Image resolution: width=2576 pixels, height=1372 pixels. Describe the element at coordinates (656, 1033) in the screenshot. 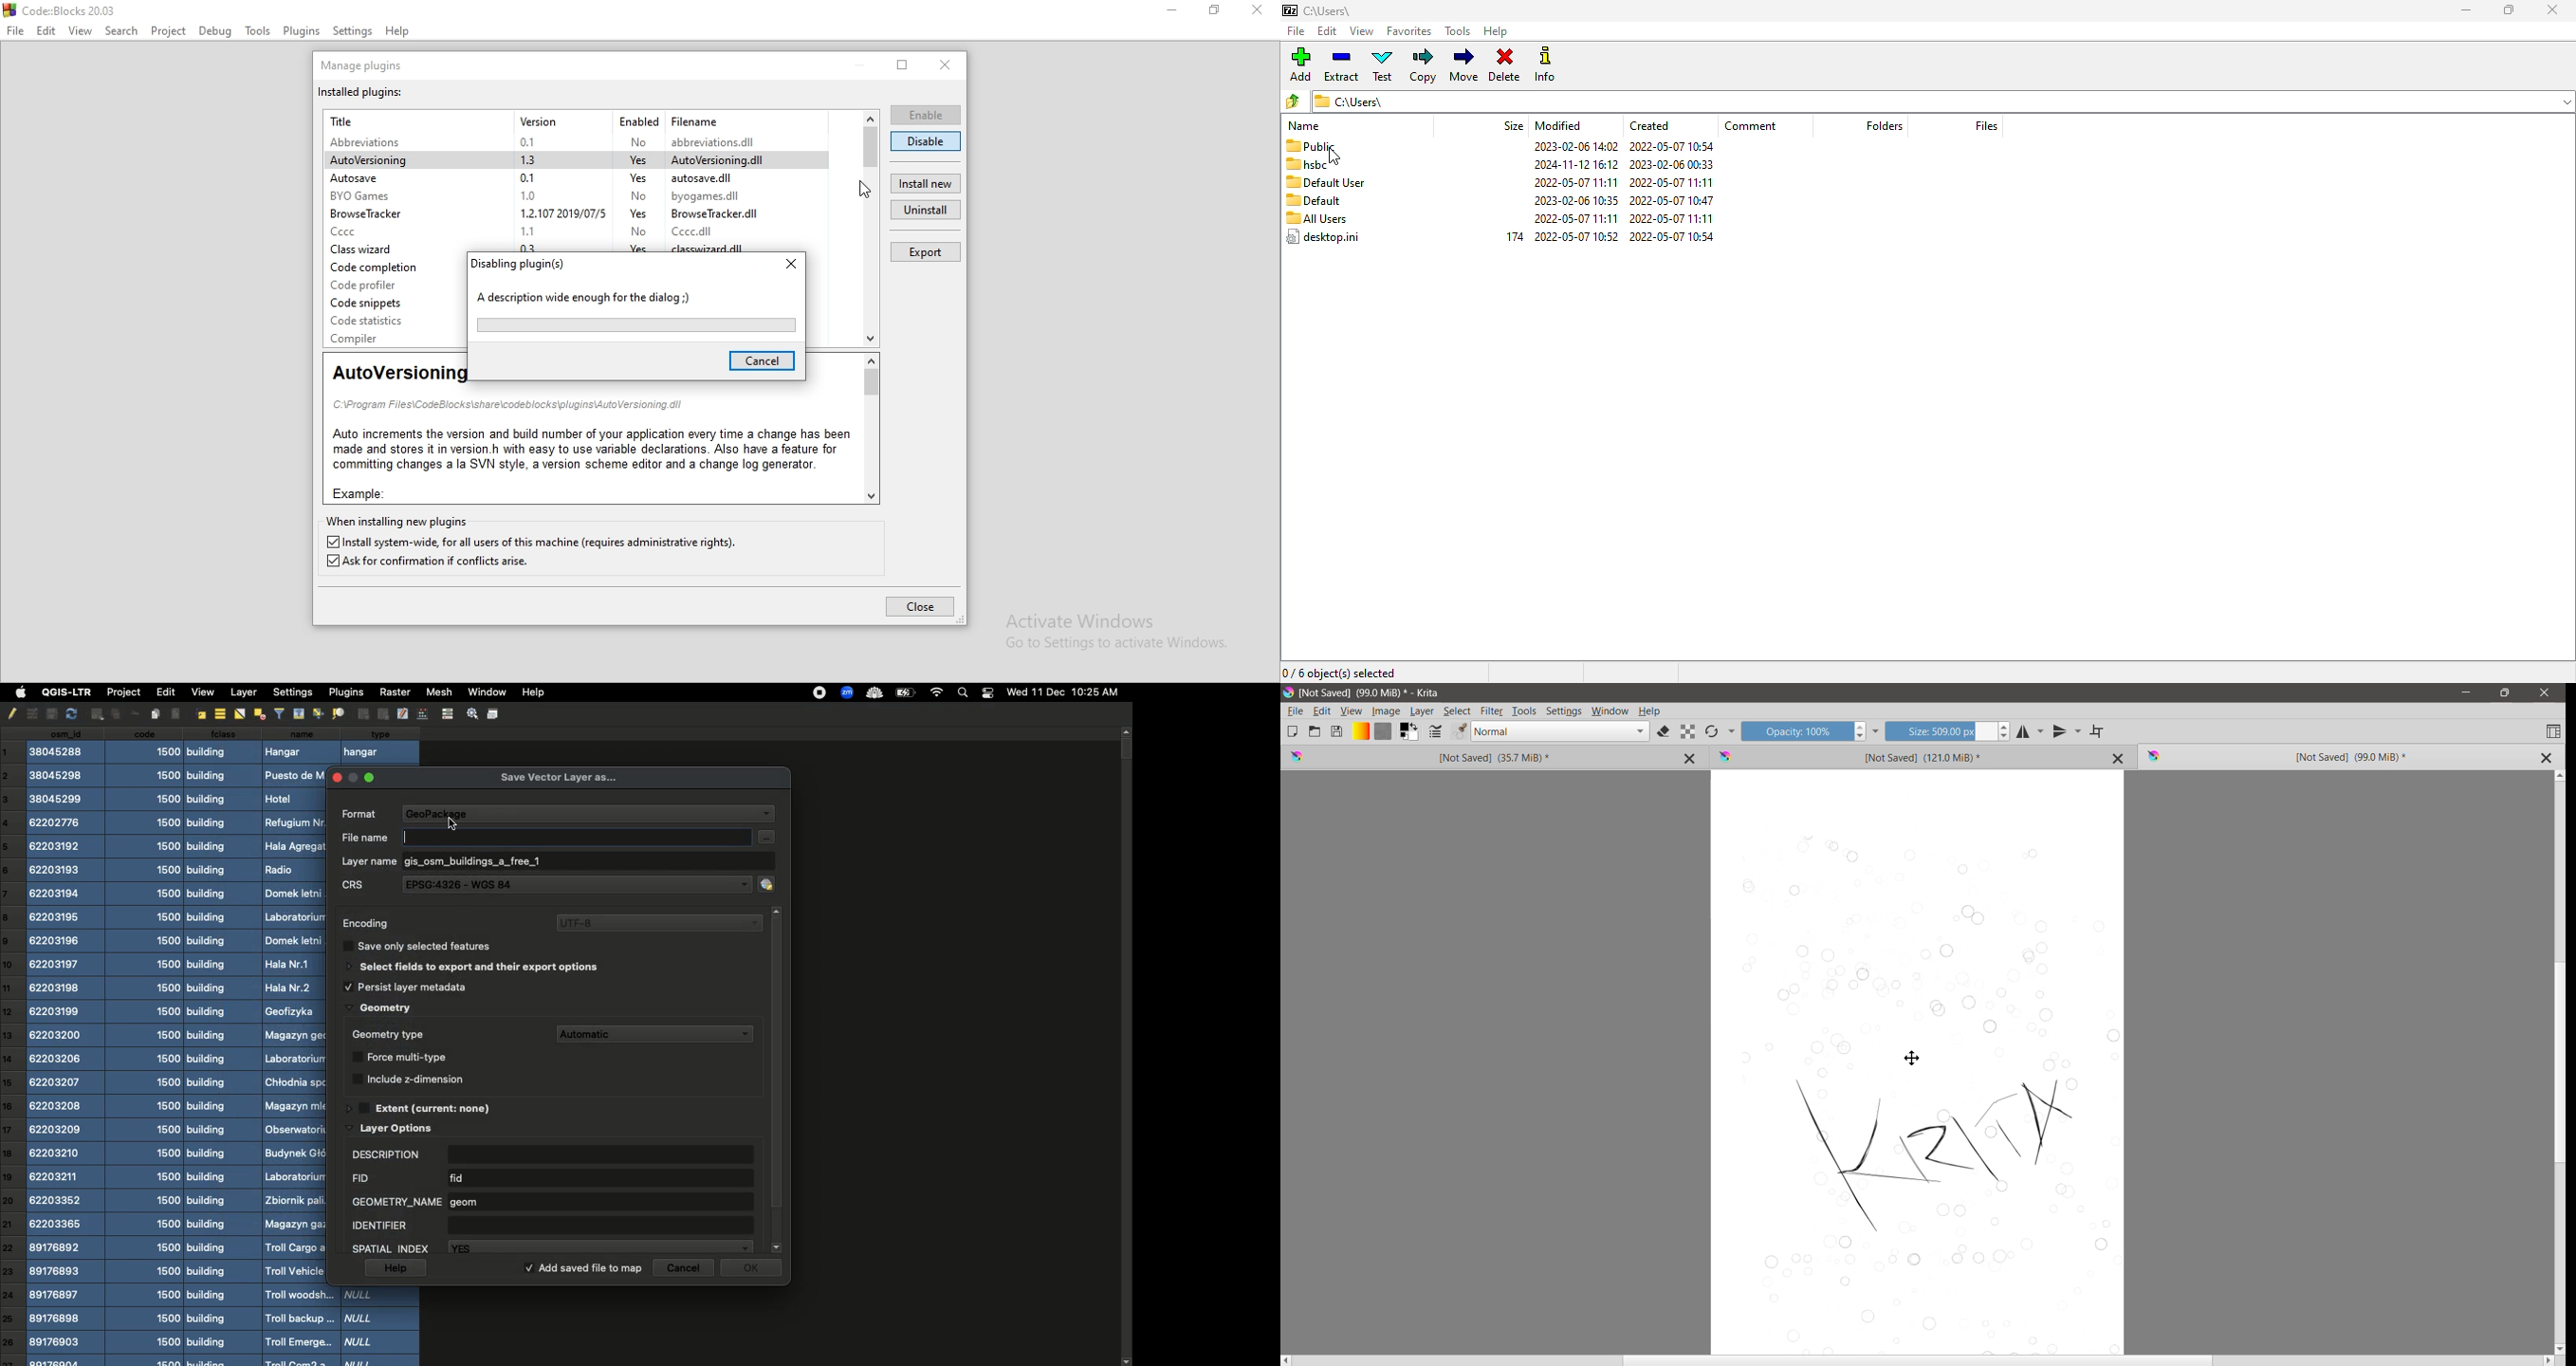

I see `Automatic` at that location.